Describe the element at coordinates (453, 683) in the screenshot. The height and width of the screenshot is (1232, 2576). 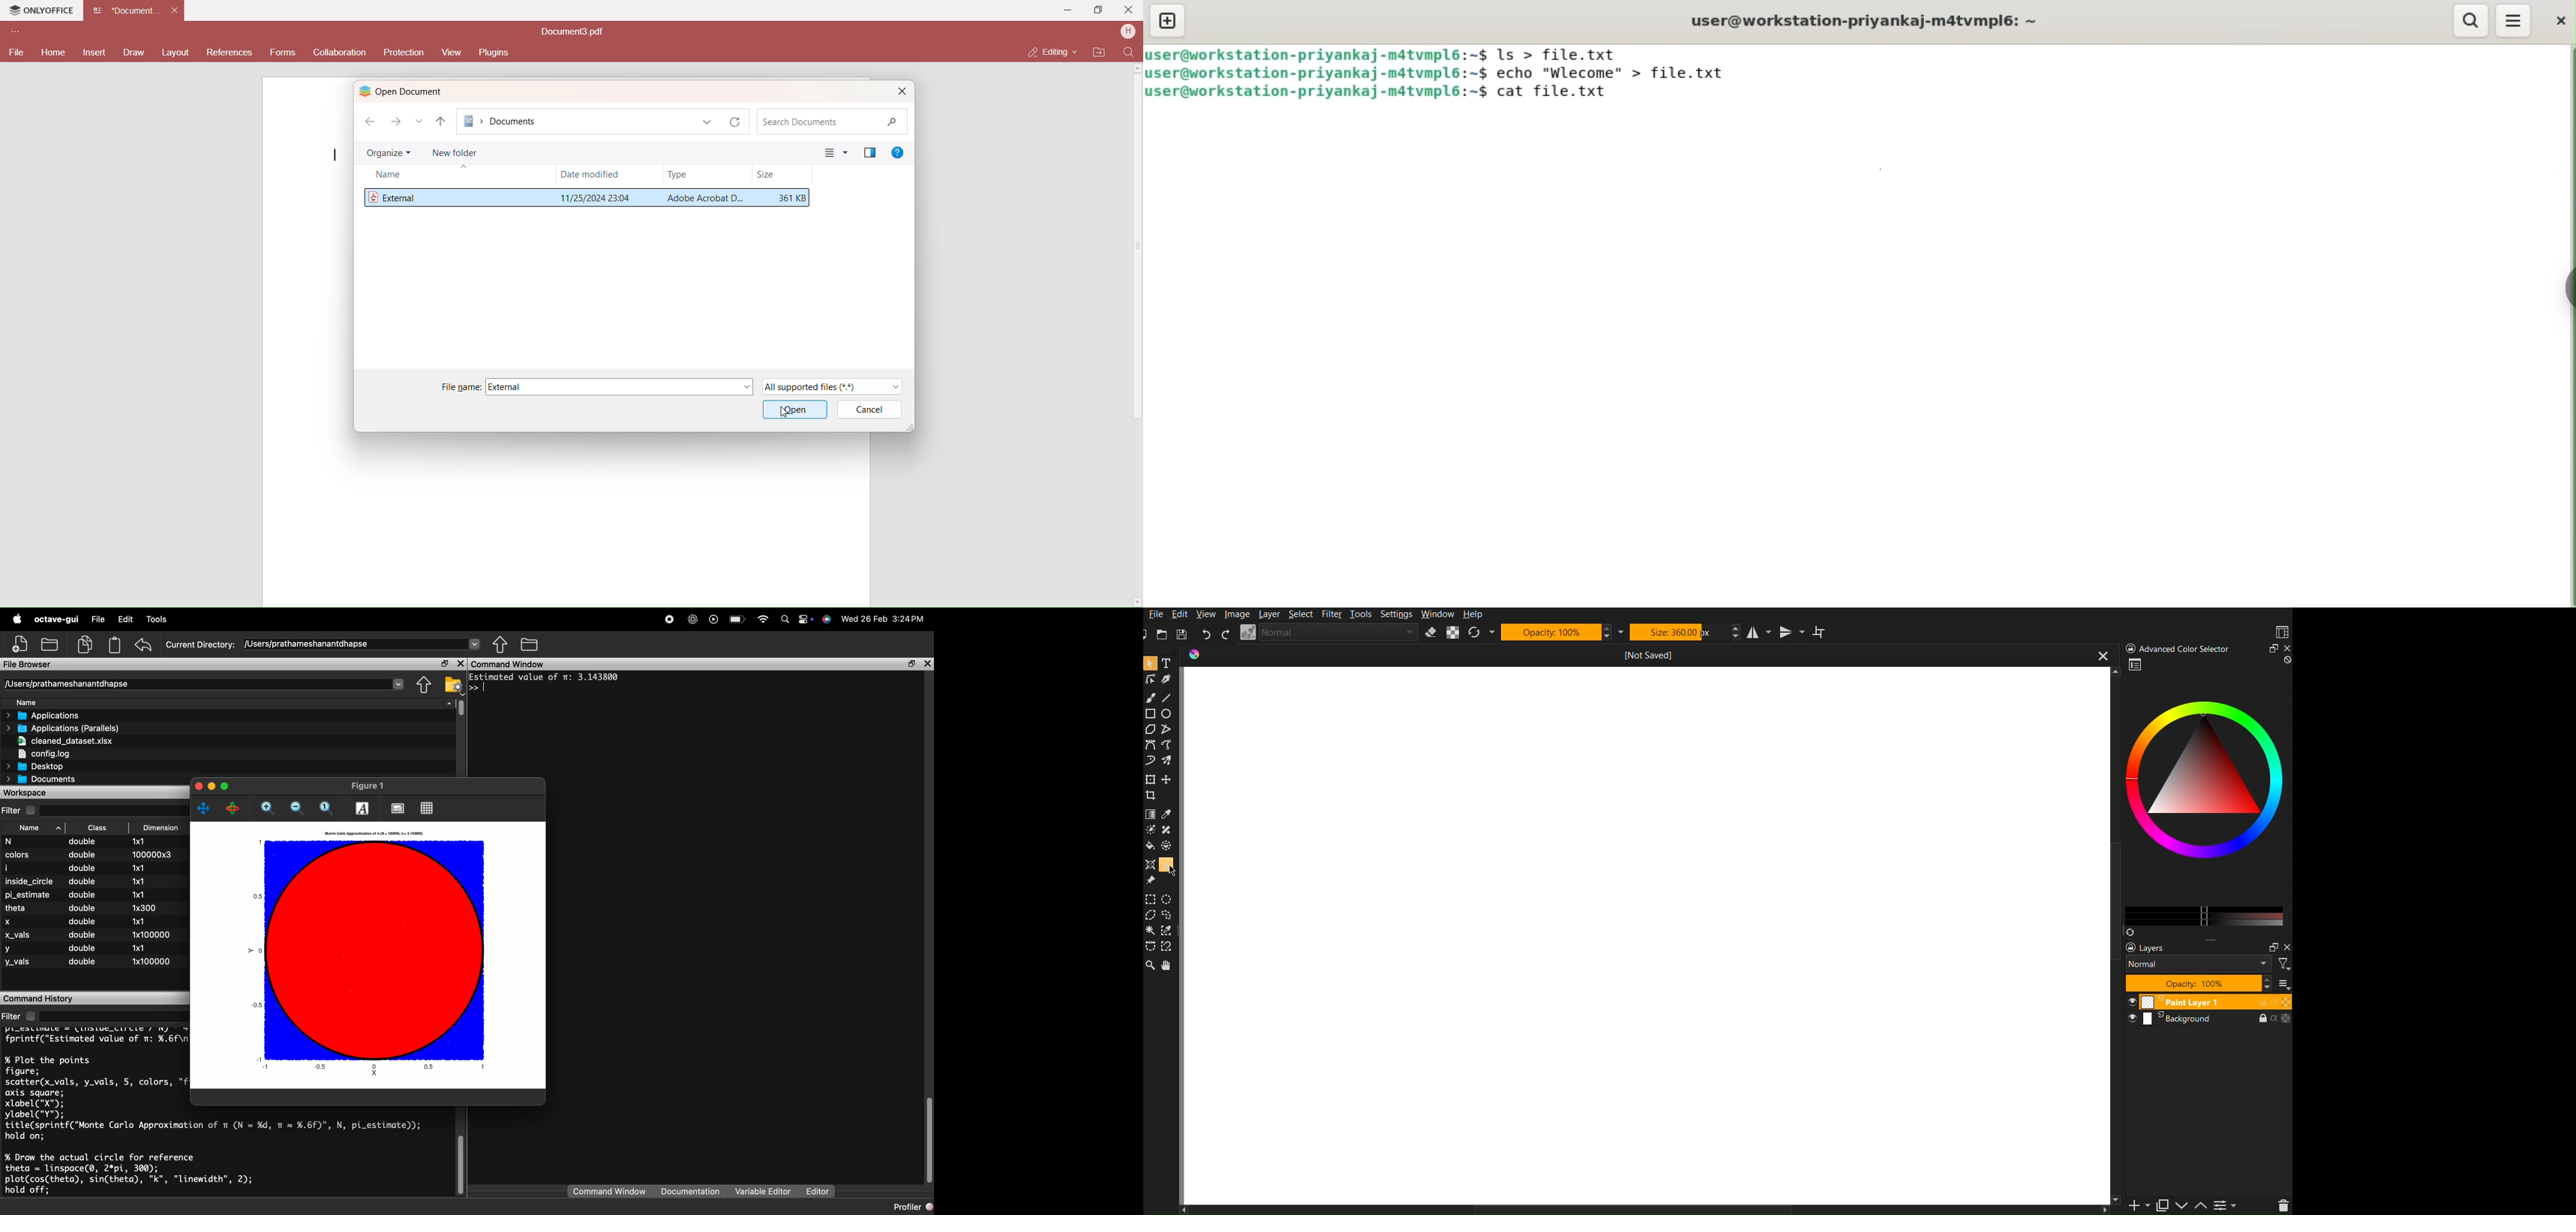
I see `Directory settings` at that location.